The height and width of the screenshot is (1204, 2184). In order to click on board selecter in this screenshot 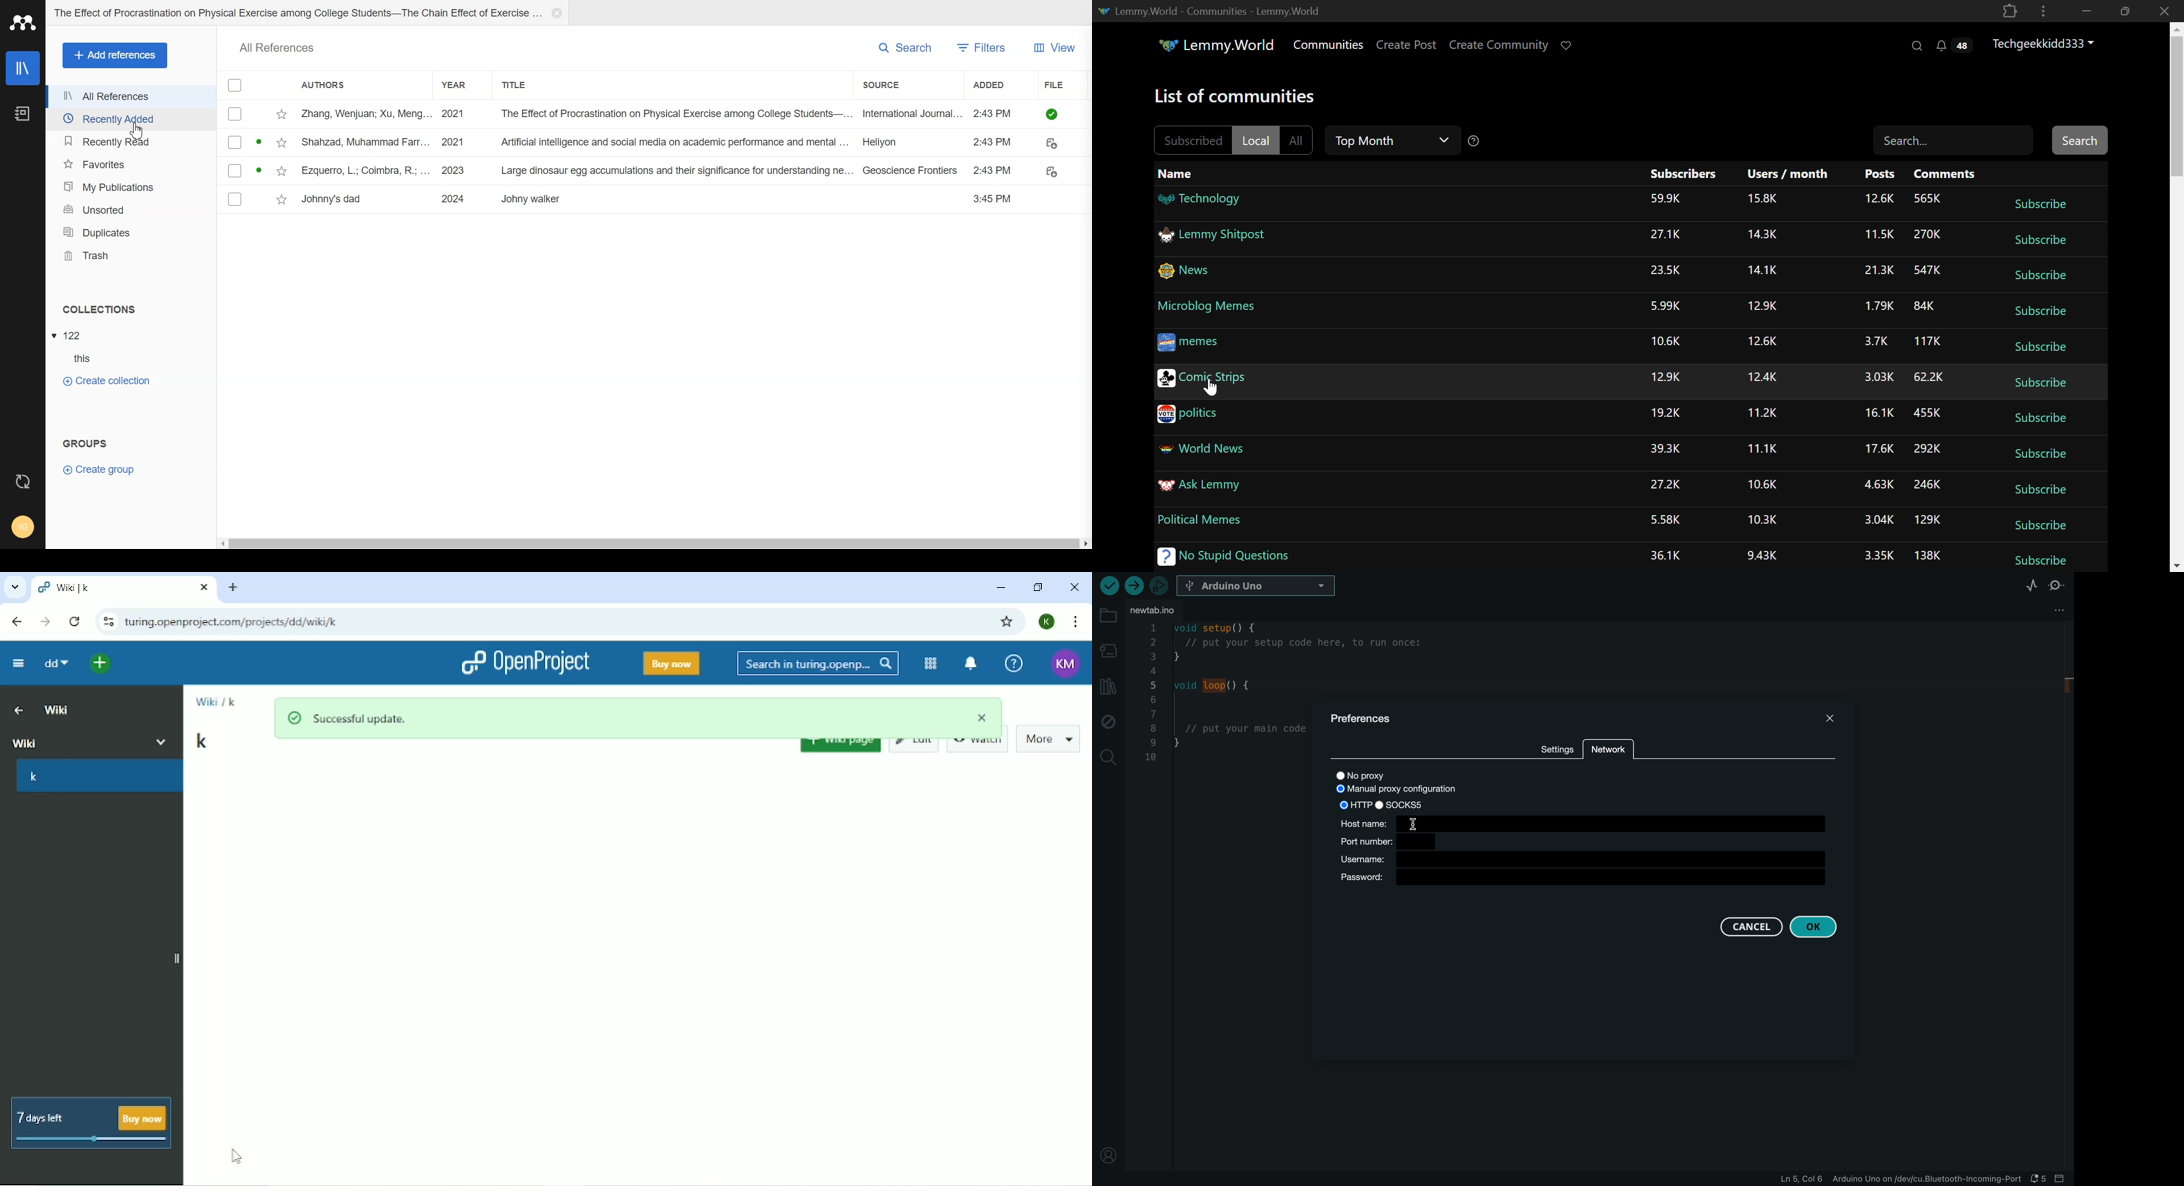, I will do `click(1257, 586)`.